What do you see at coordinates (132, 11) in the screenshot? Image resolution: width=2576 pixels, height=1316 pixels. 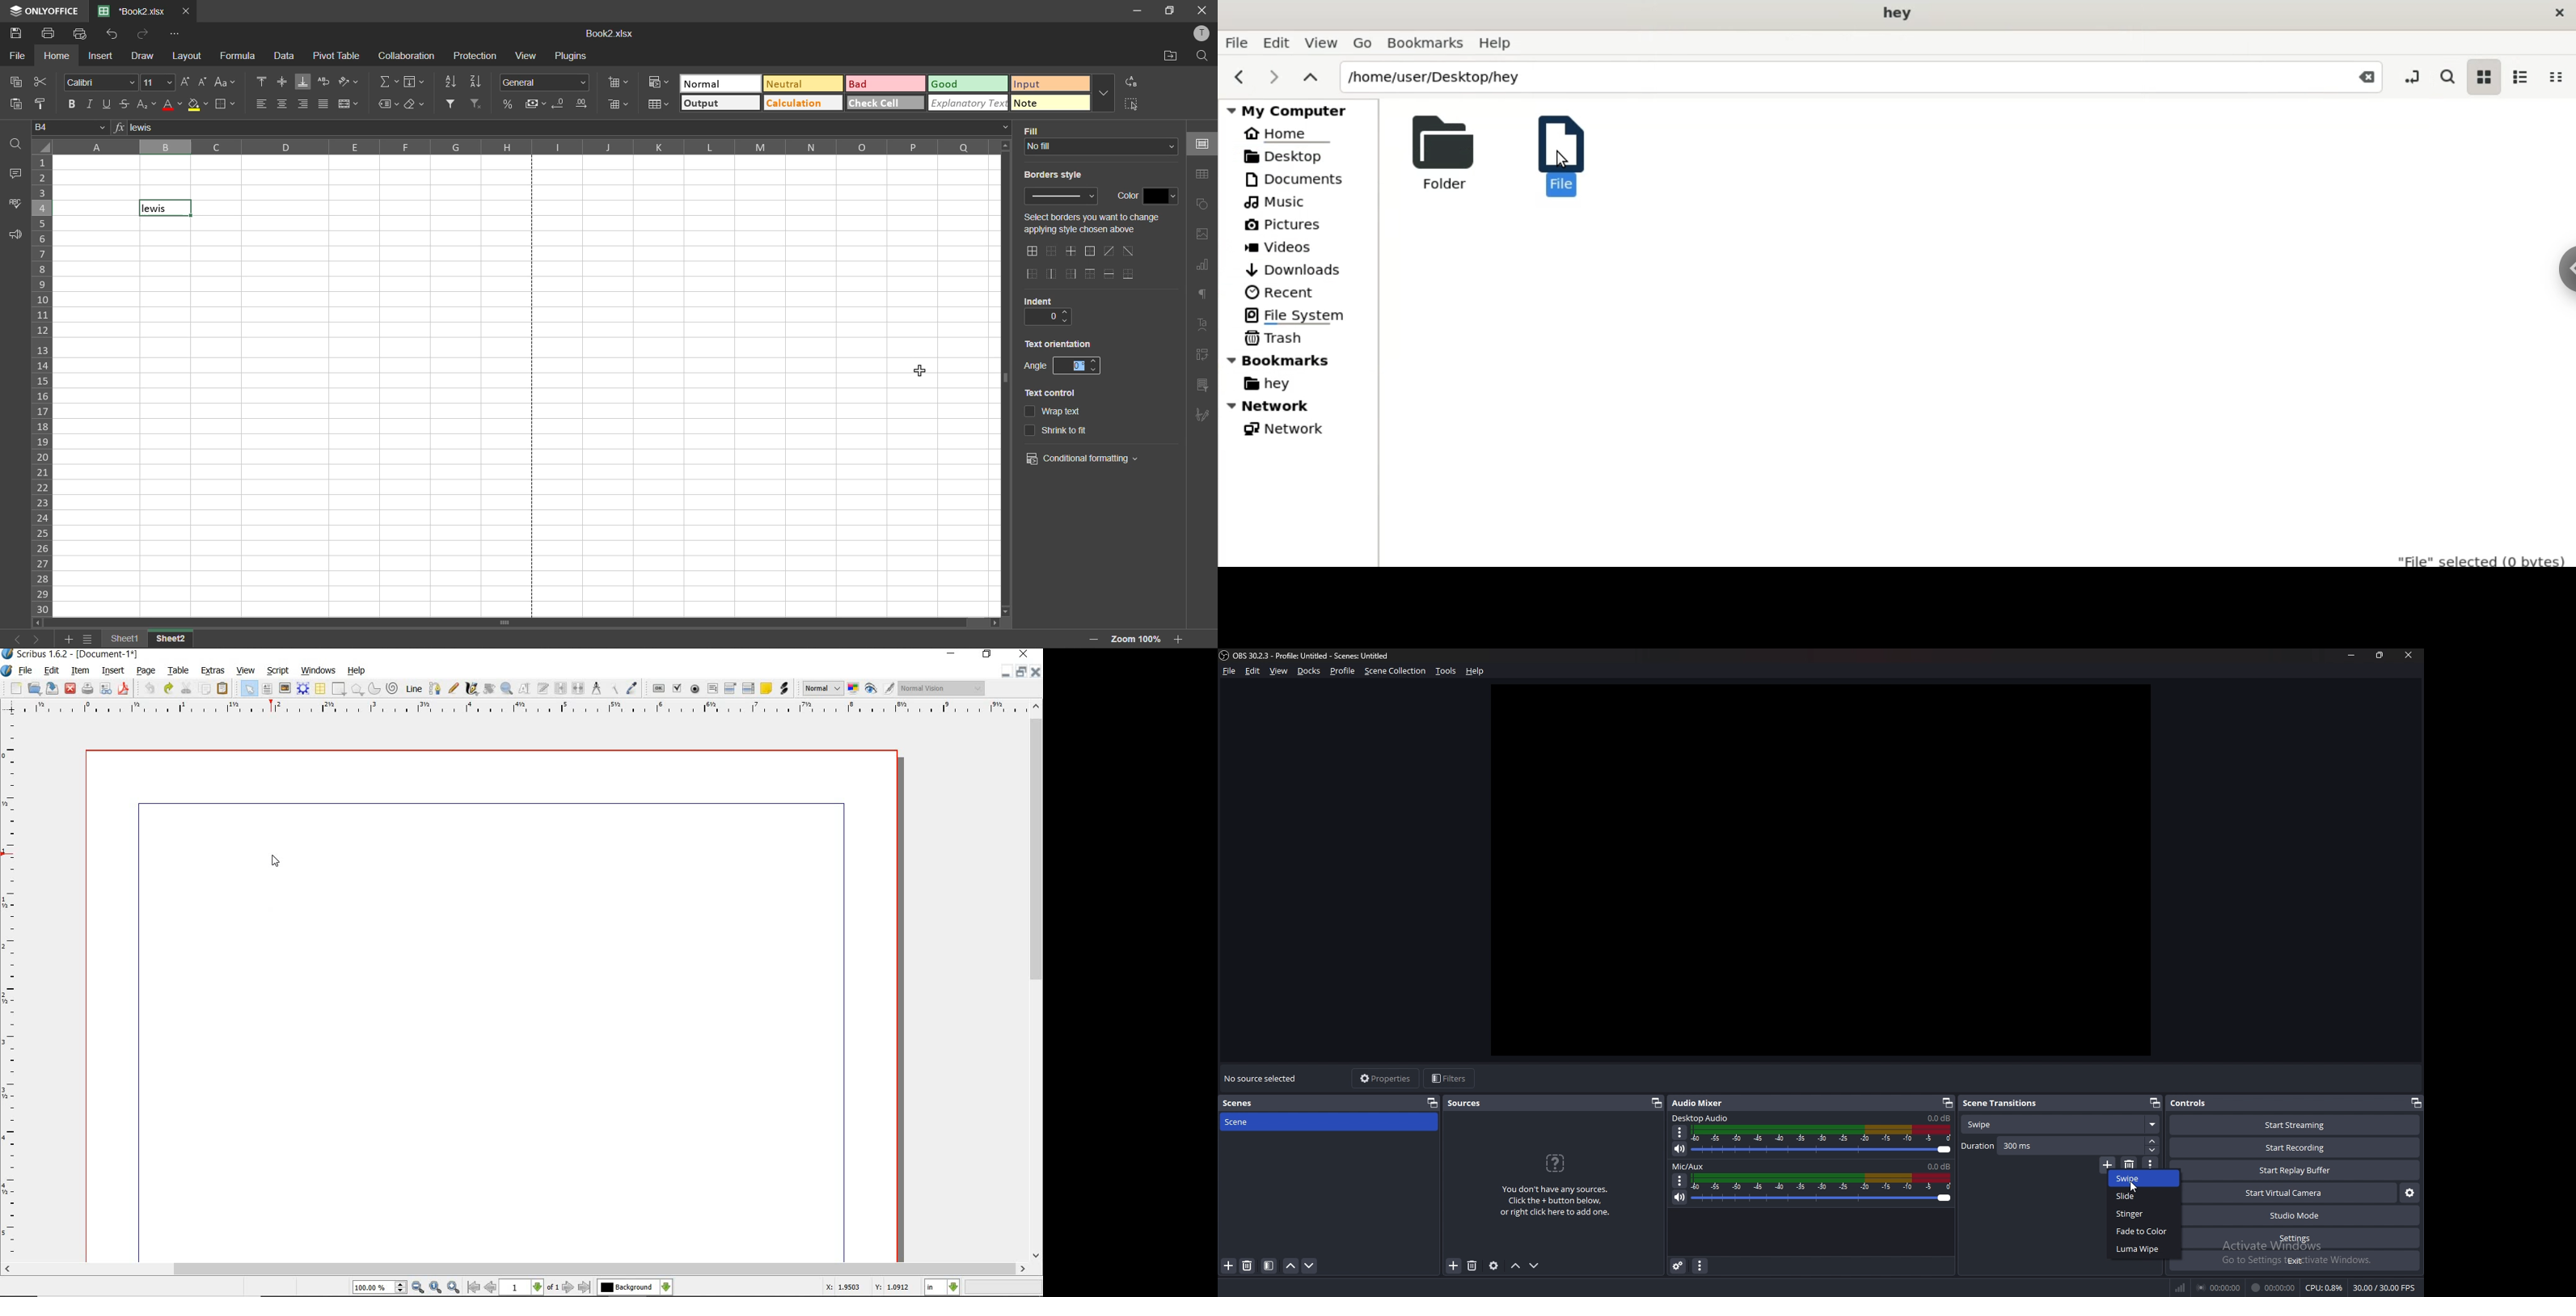 I see `filename` at bounding box center [132, 11].